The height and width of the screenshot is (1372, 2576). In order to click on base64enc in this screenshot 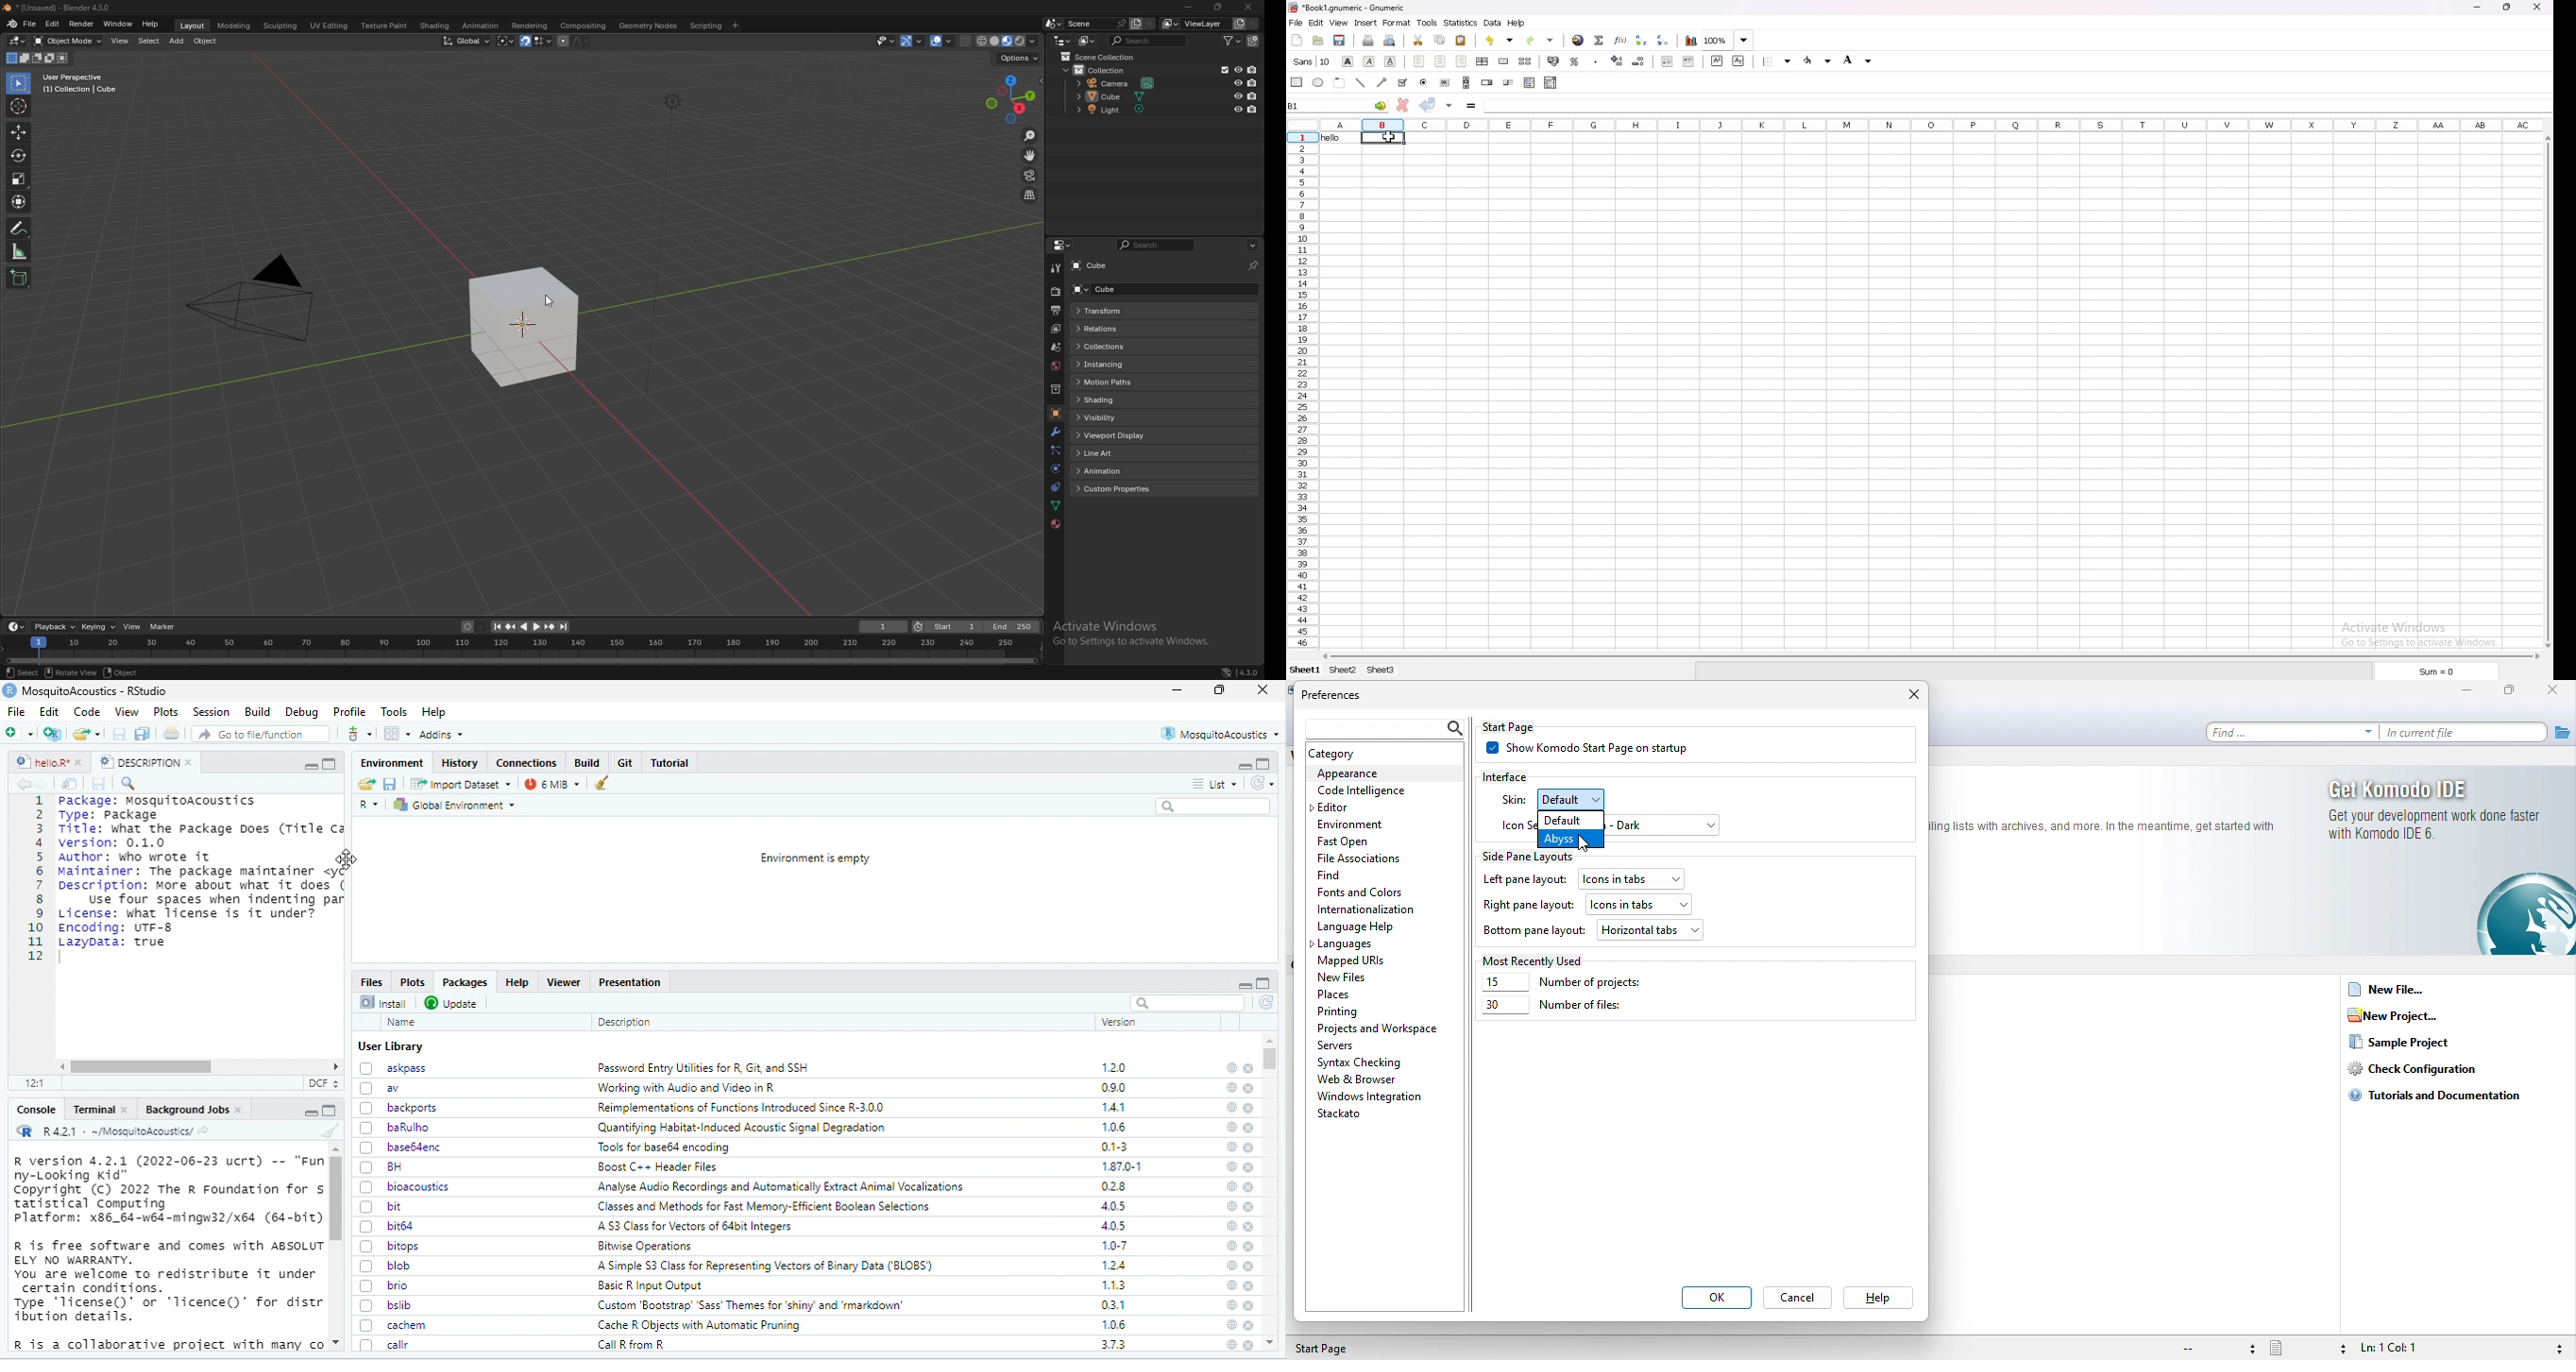, I will do `click(400, 1146)`.